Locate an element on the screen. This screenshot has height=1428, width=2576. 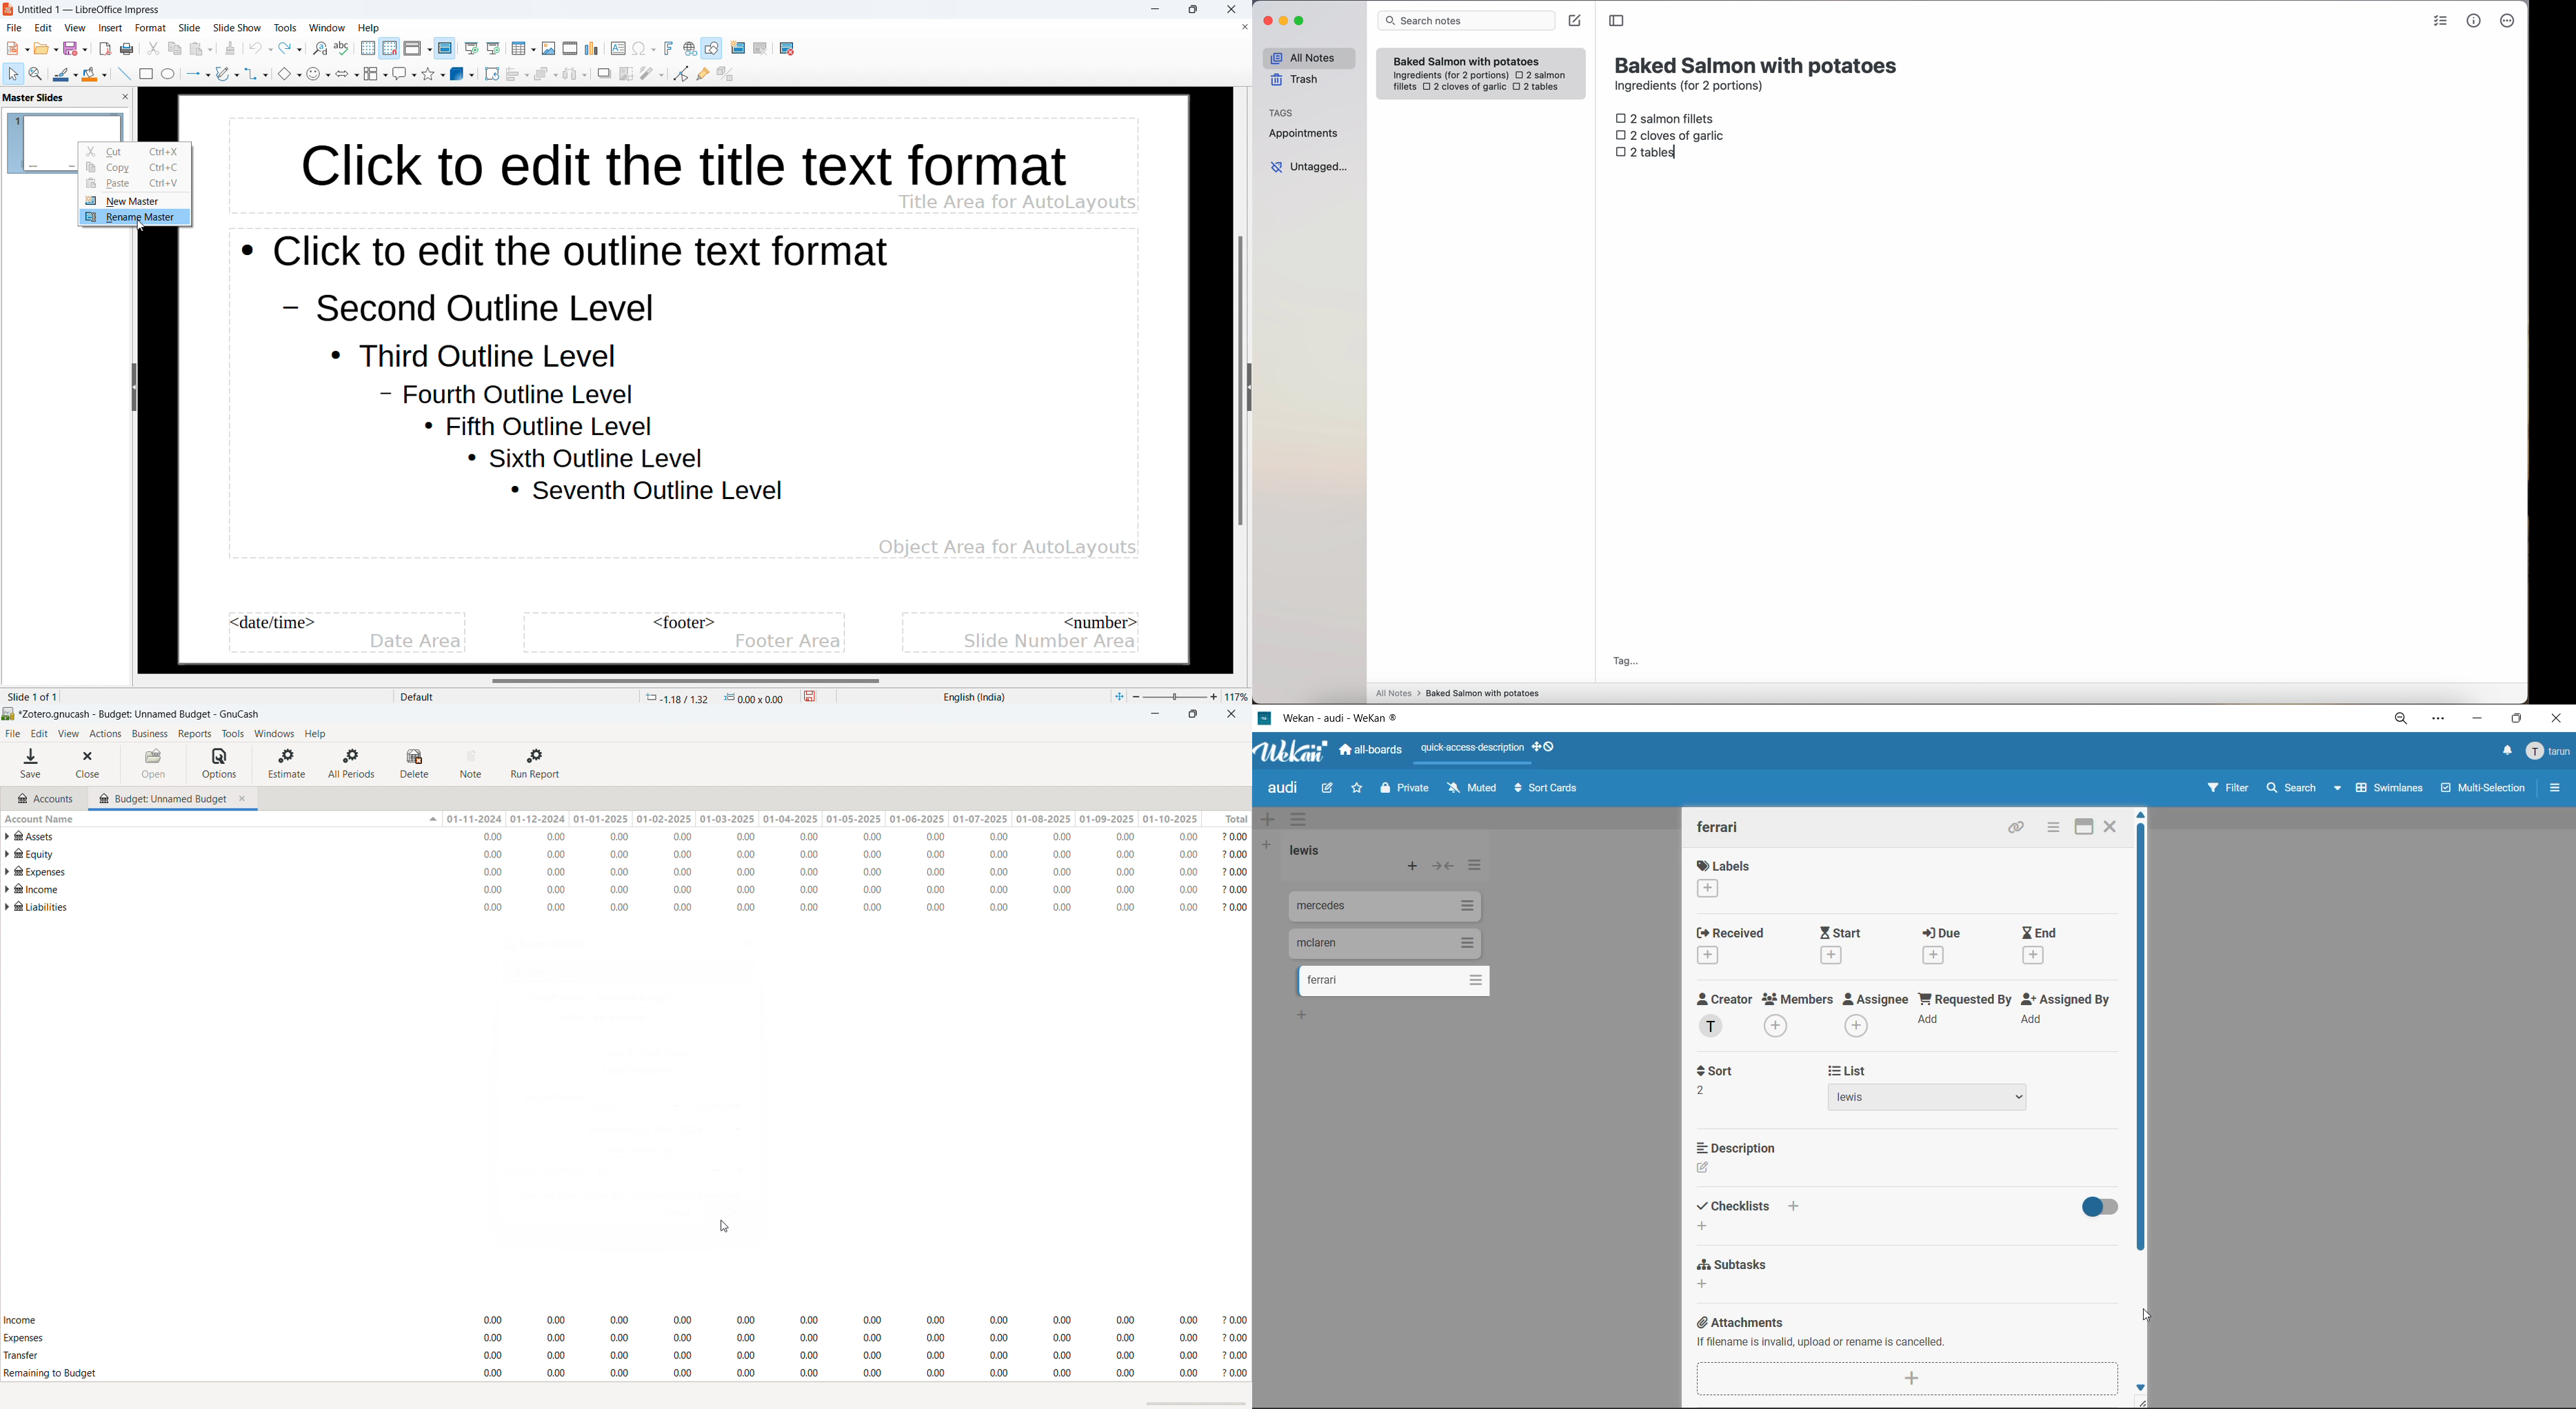
minimize is located at coordinates (1156, 9).